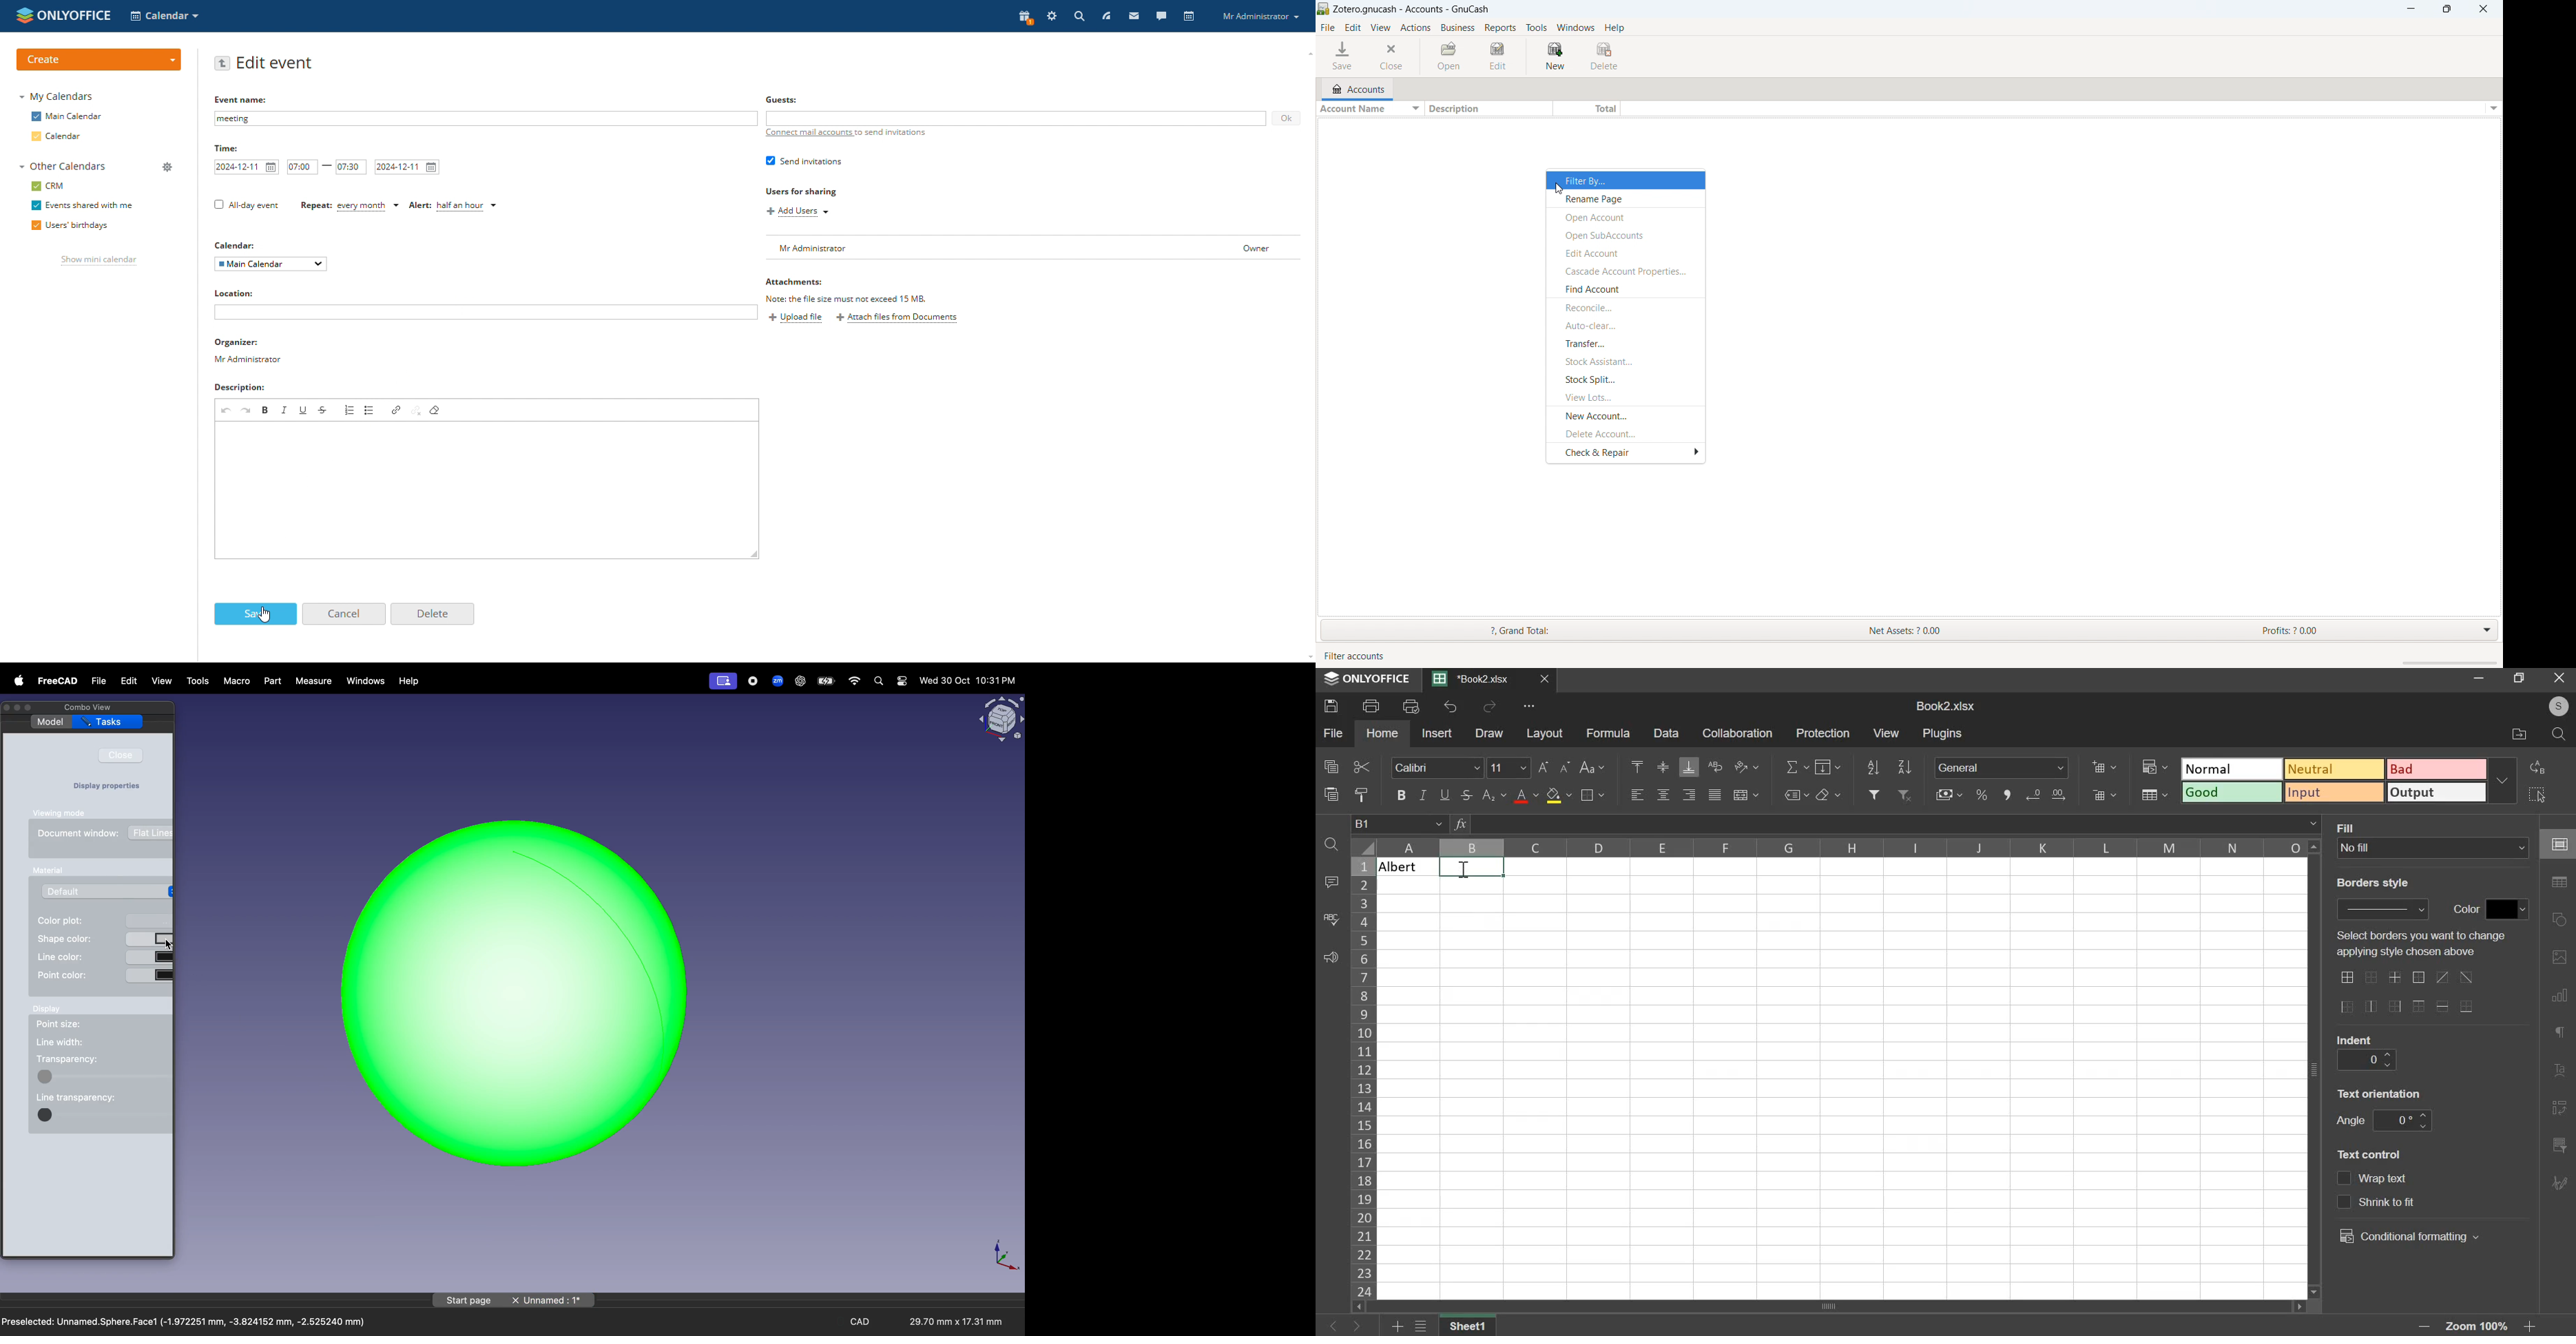 The height and width of the screenshot is (1344, 2576). Describe the element at coordinates (1452, 706) in the screenshot. I see `undo` at that location.